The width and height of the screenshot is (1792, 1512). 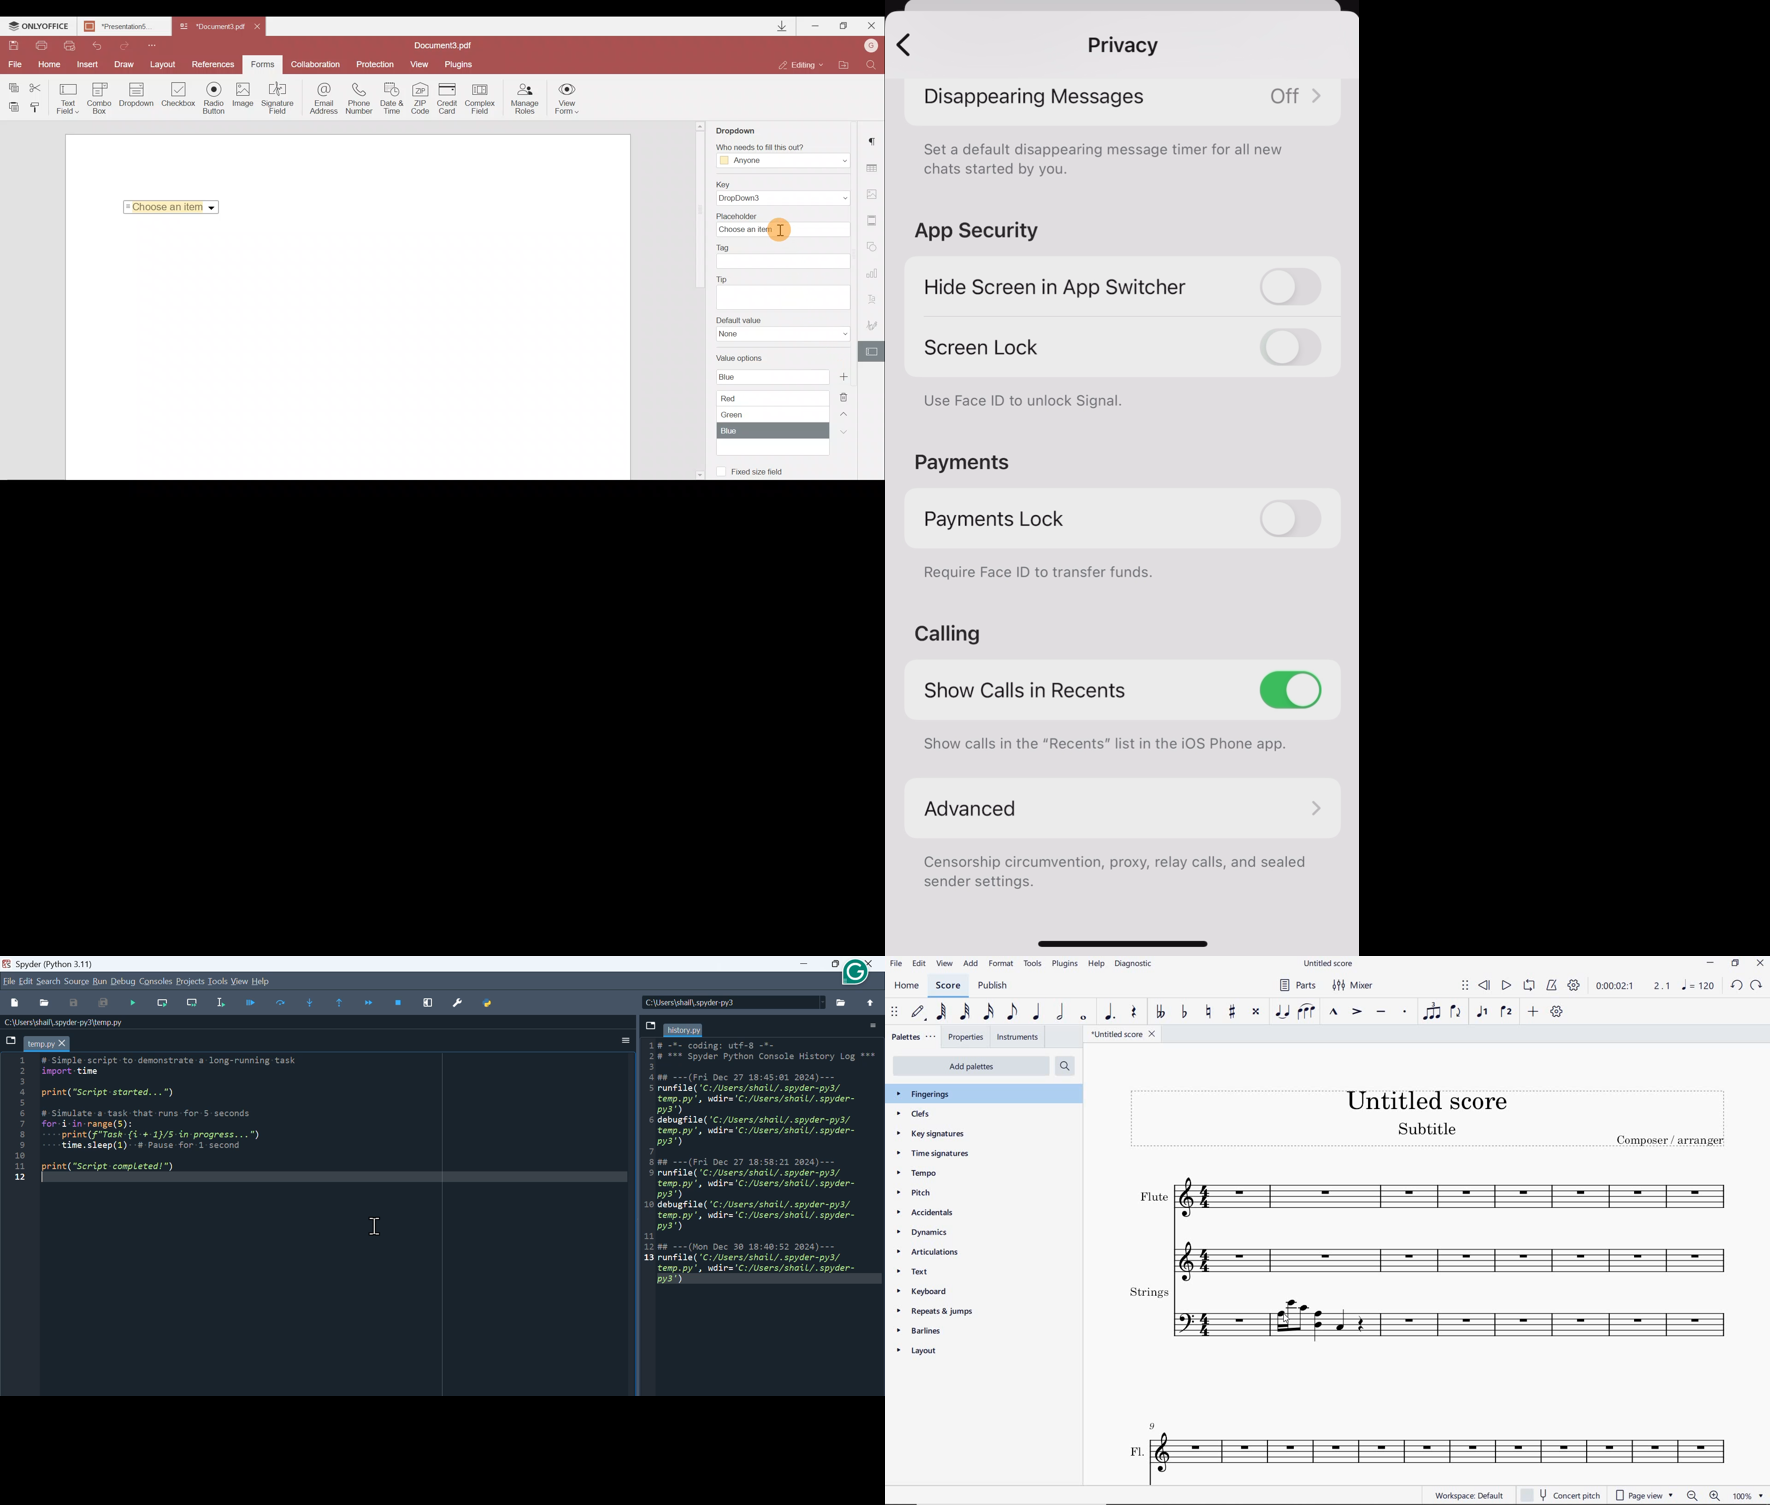 What do you see at coordinates (122, 983) in the screenshot?
I see `Debug` at bounding box center [122, 983].